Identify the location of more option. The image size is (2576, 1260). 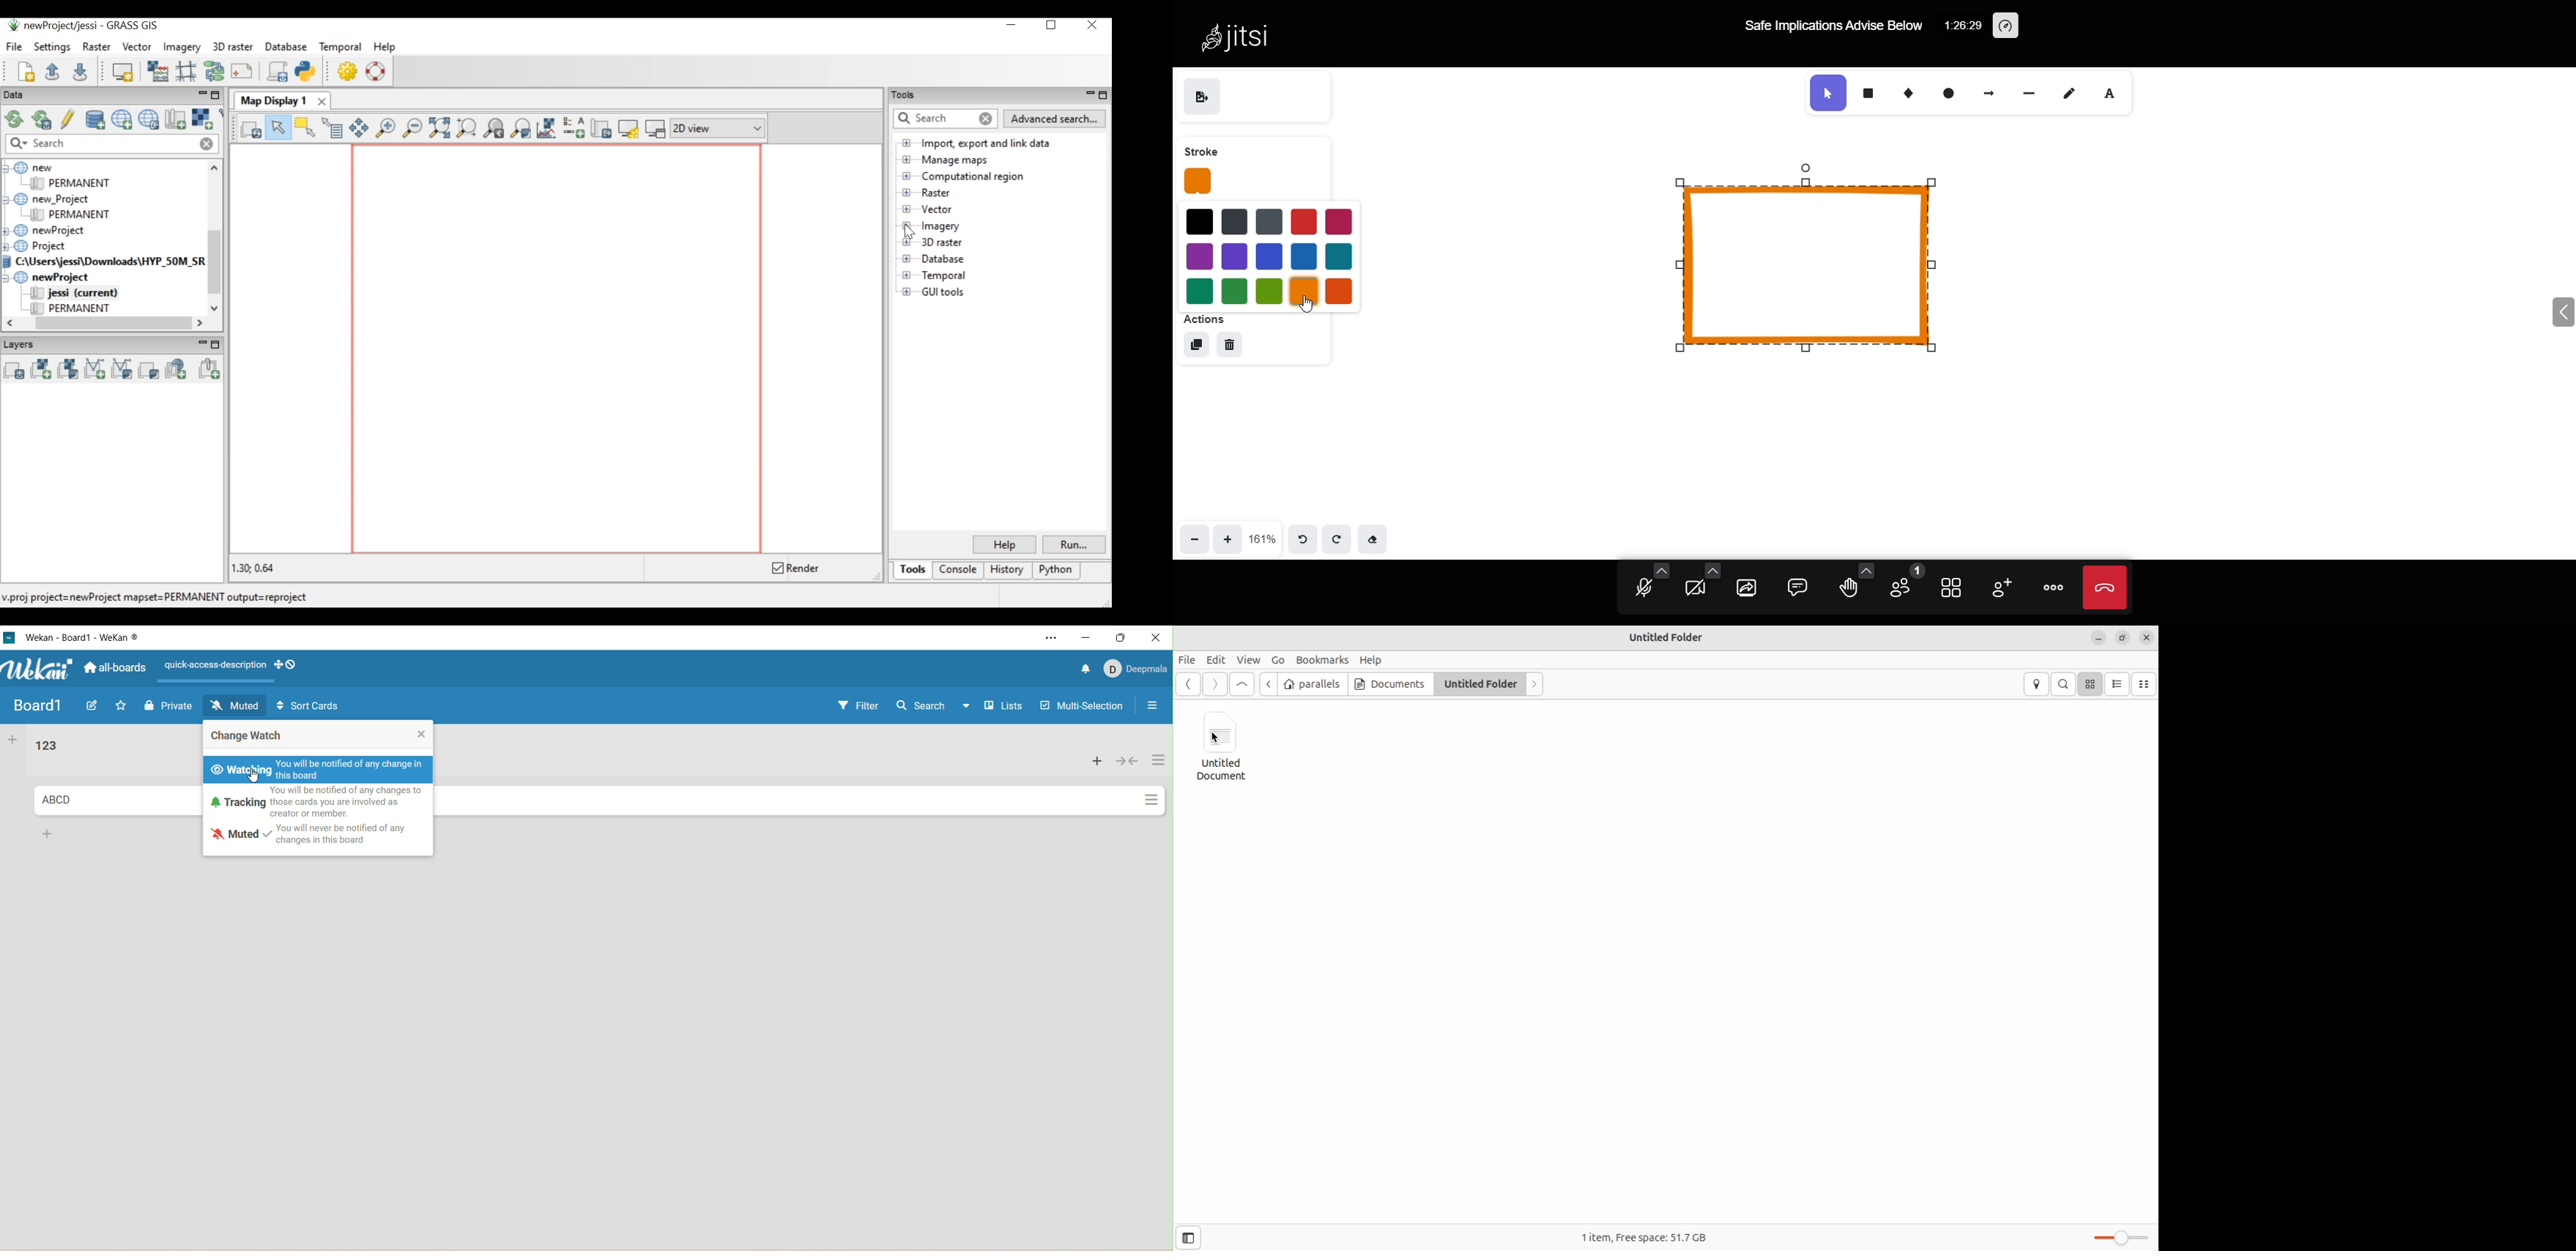
(2053, 585).